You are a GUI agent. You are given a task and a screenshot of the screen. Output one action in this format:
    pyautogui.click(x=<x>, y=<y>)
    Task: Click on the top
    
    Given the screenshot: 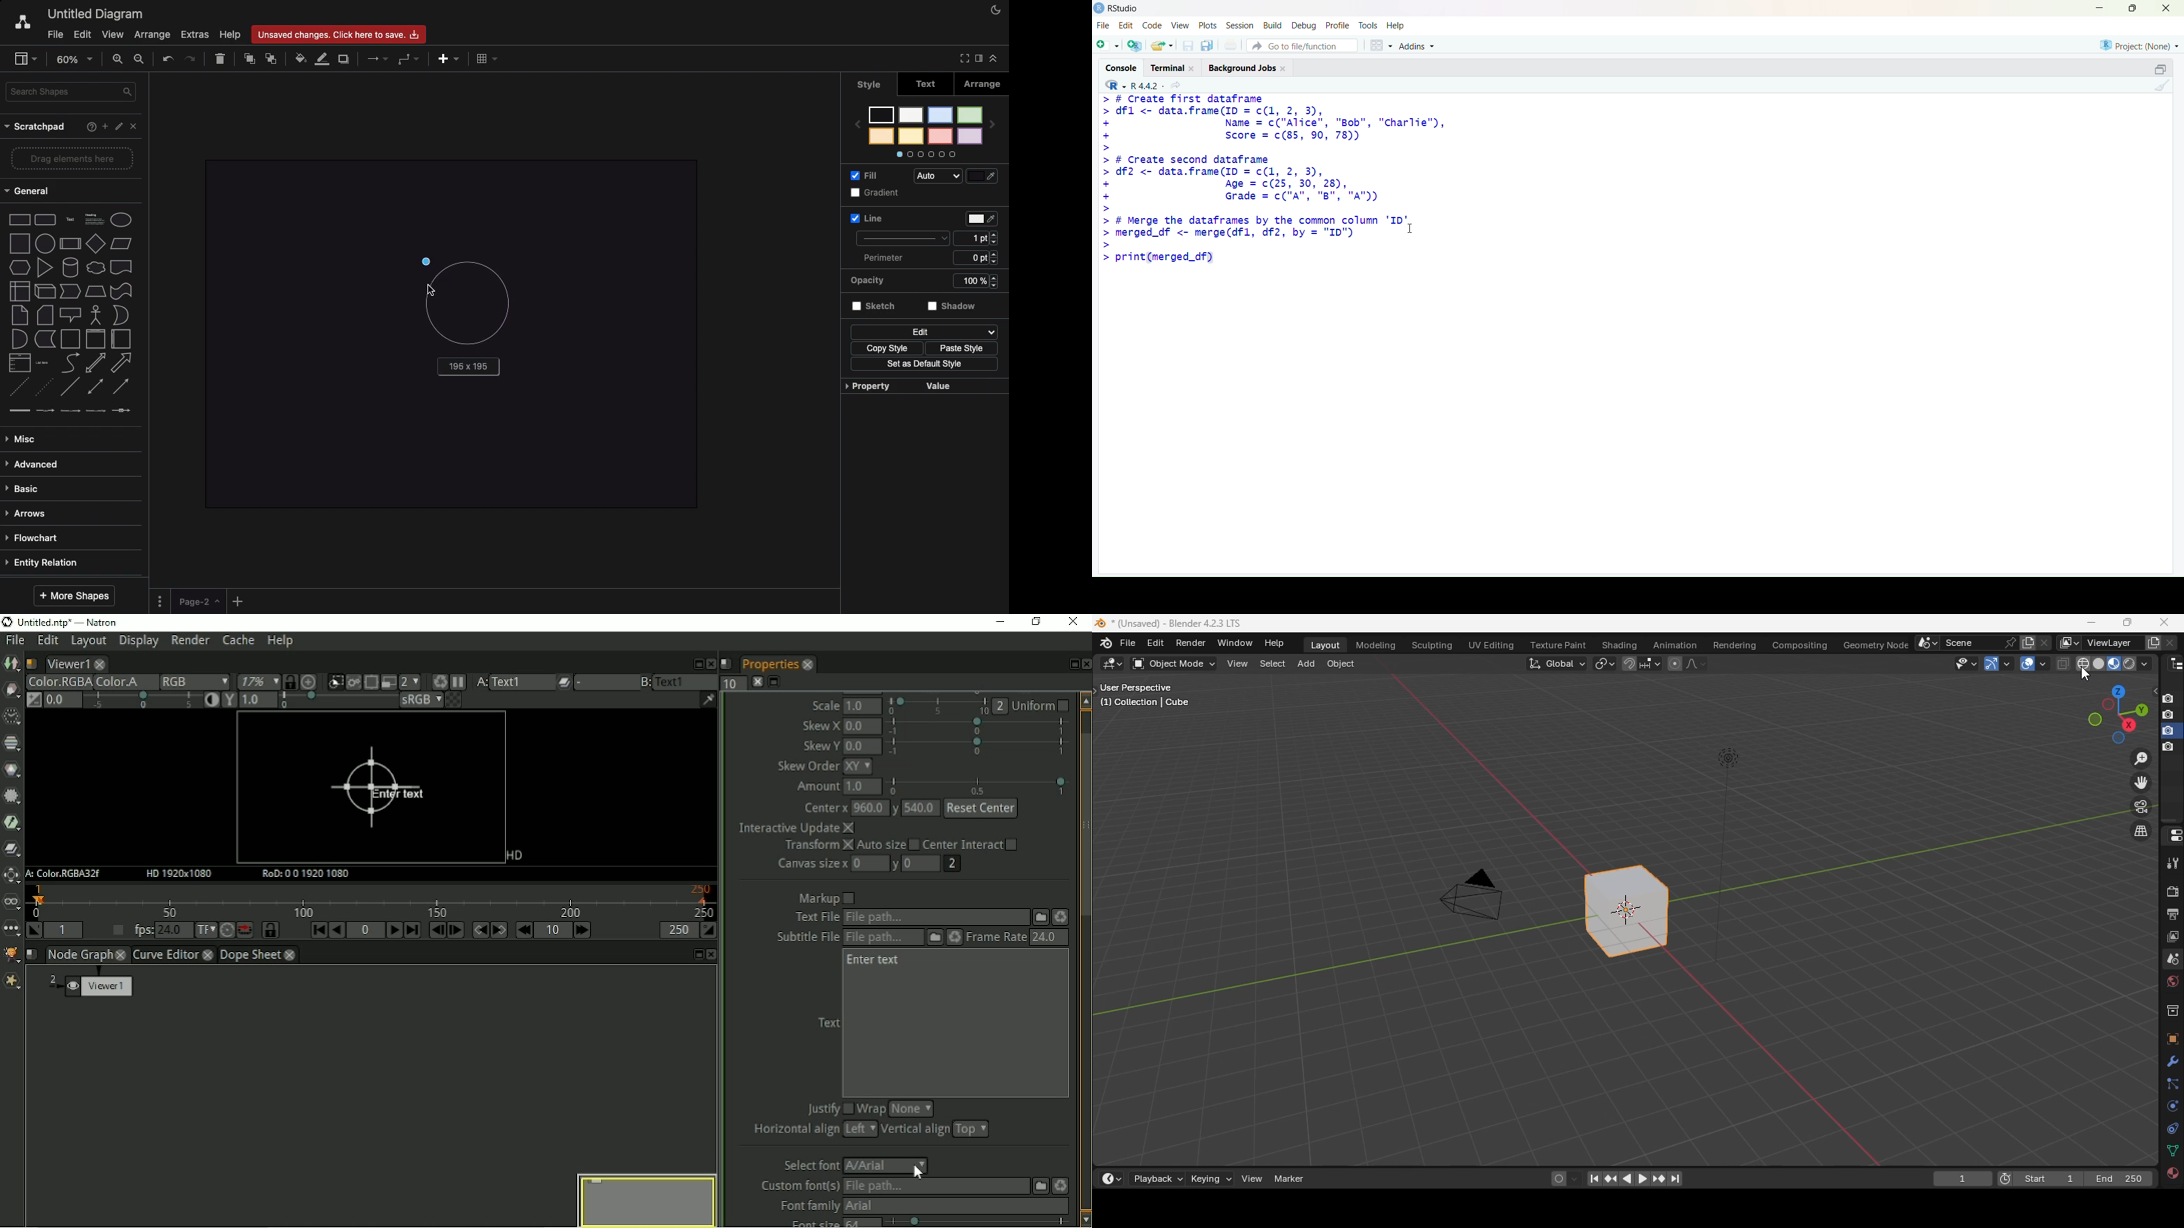 What is the action you would take?
    pyautogui.click(x=971, y=1130)
    